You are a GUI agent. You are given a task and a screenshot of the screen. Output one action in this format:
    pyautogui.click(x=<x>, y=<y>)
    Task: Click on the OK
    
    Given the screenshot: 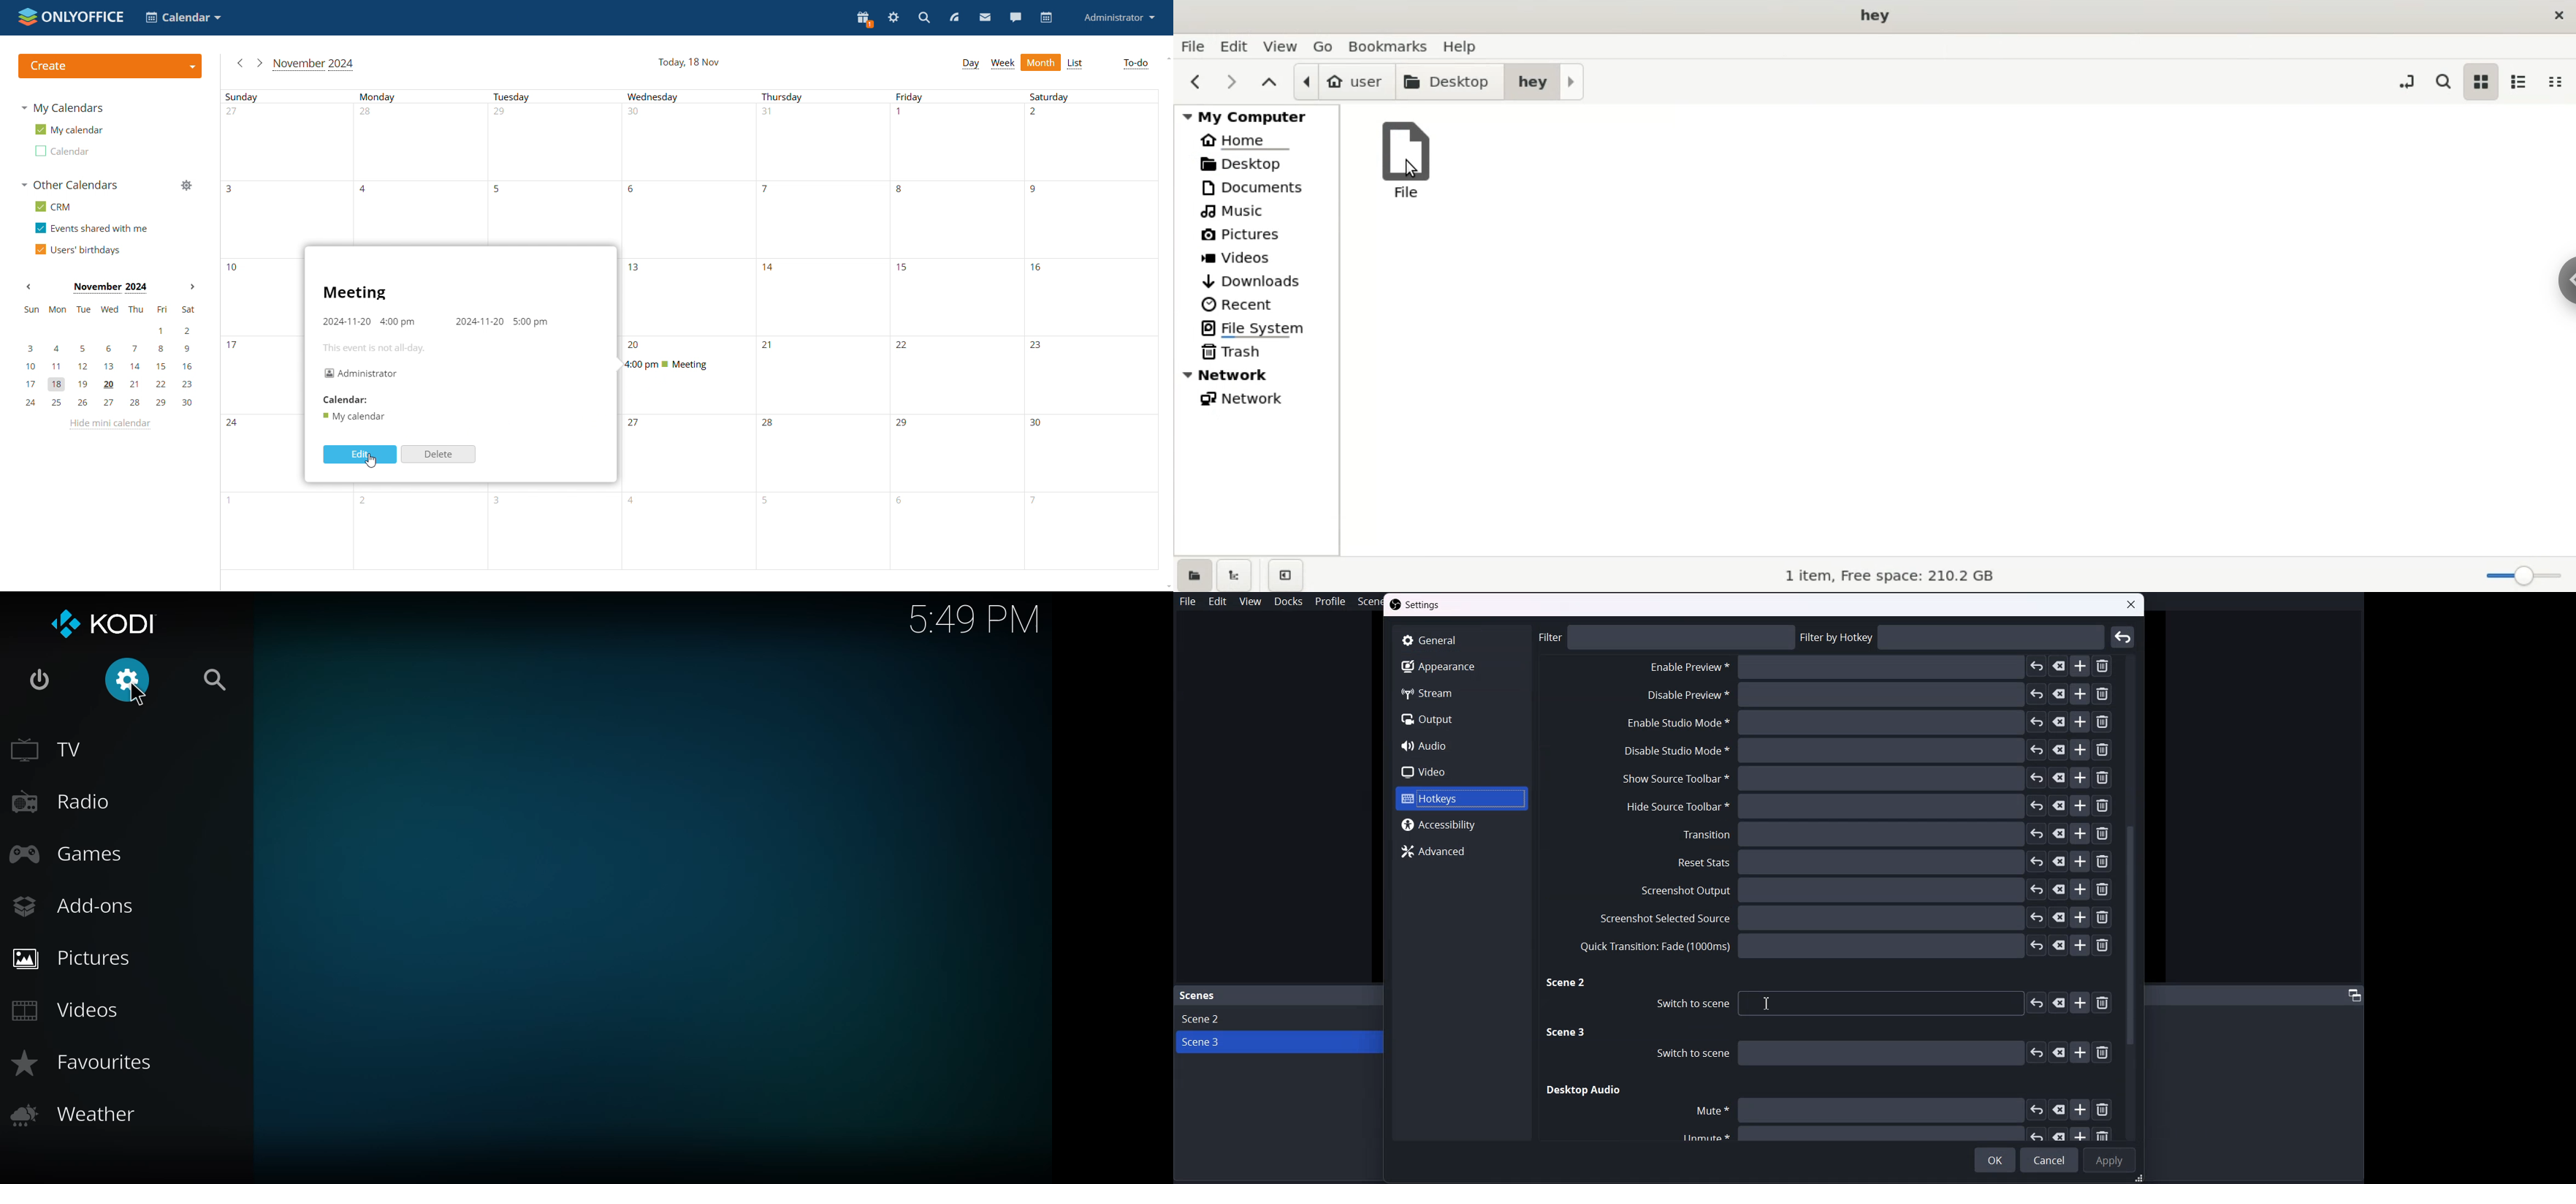 What is the action you would take?
    pyautogui.click(x=1995, y=1160)
    